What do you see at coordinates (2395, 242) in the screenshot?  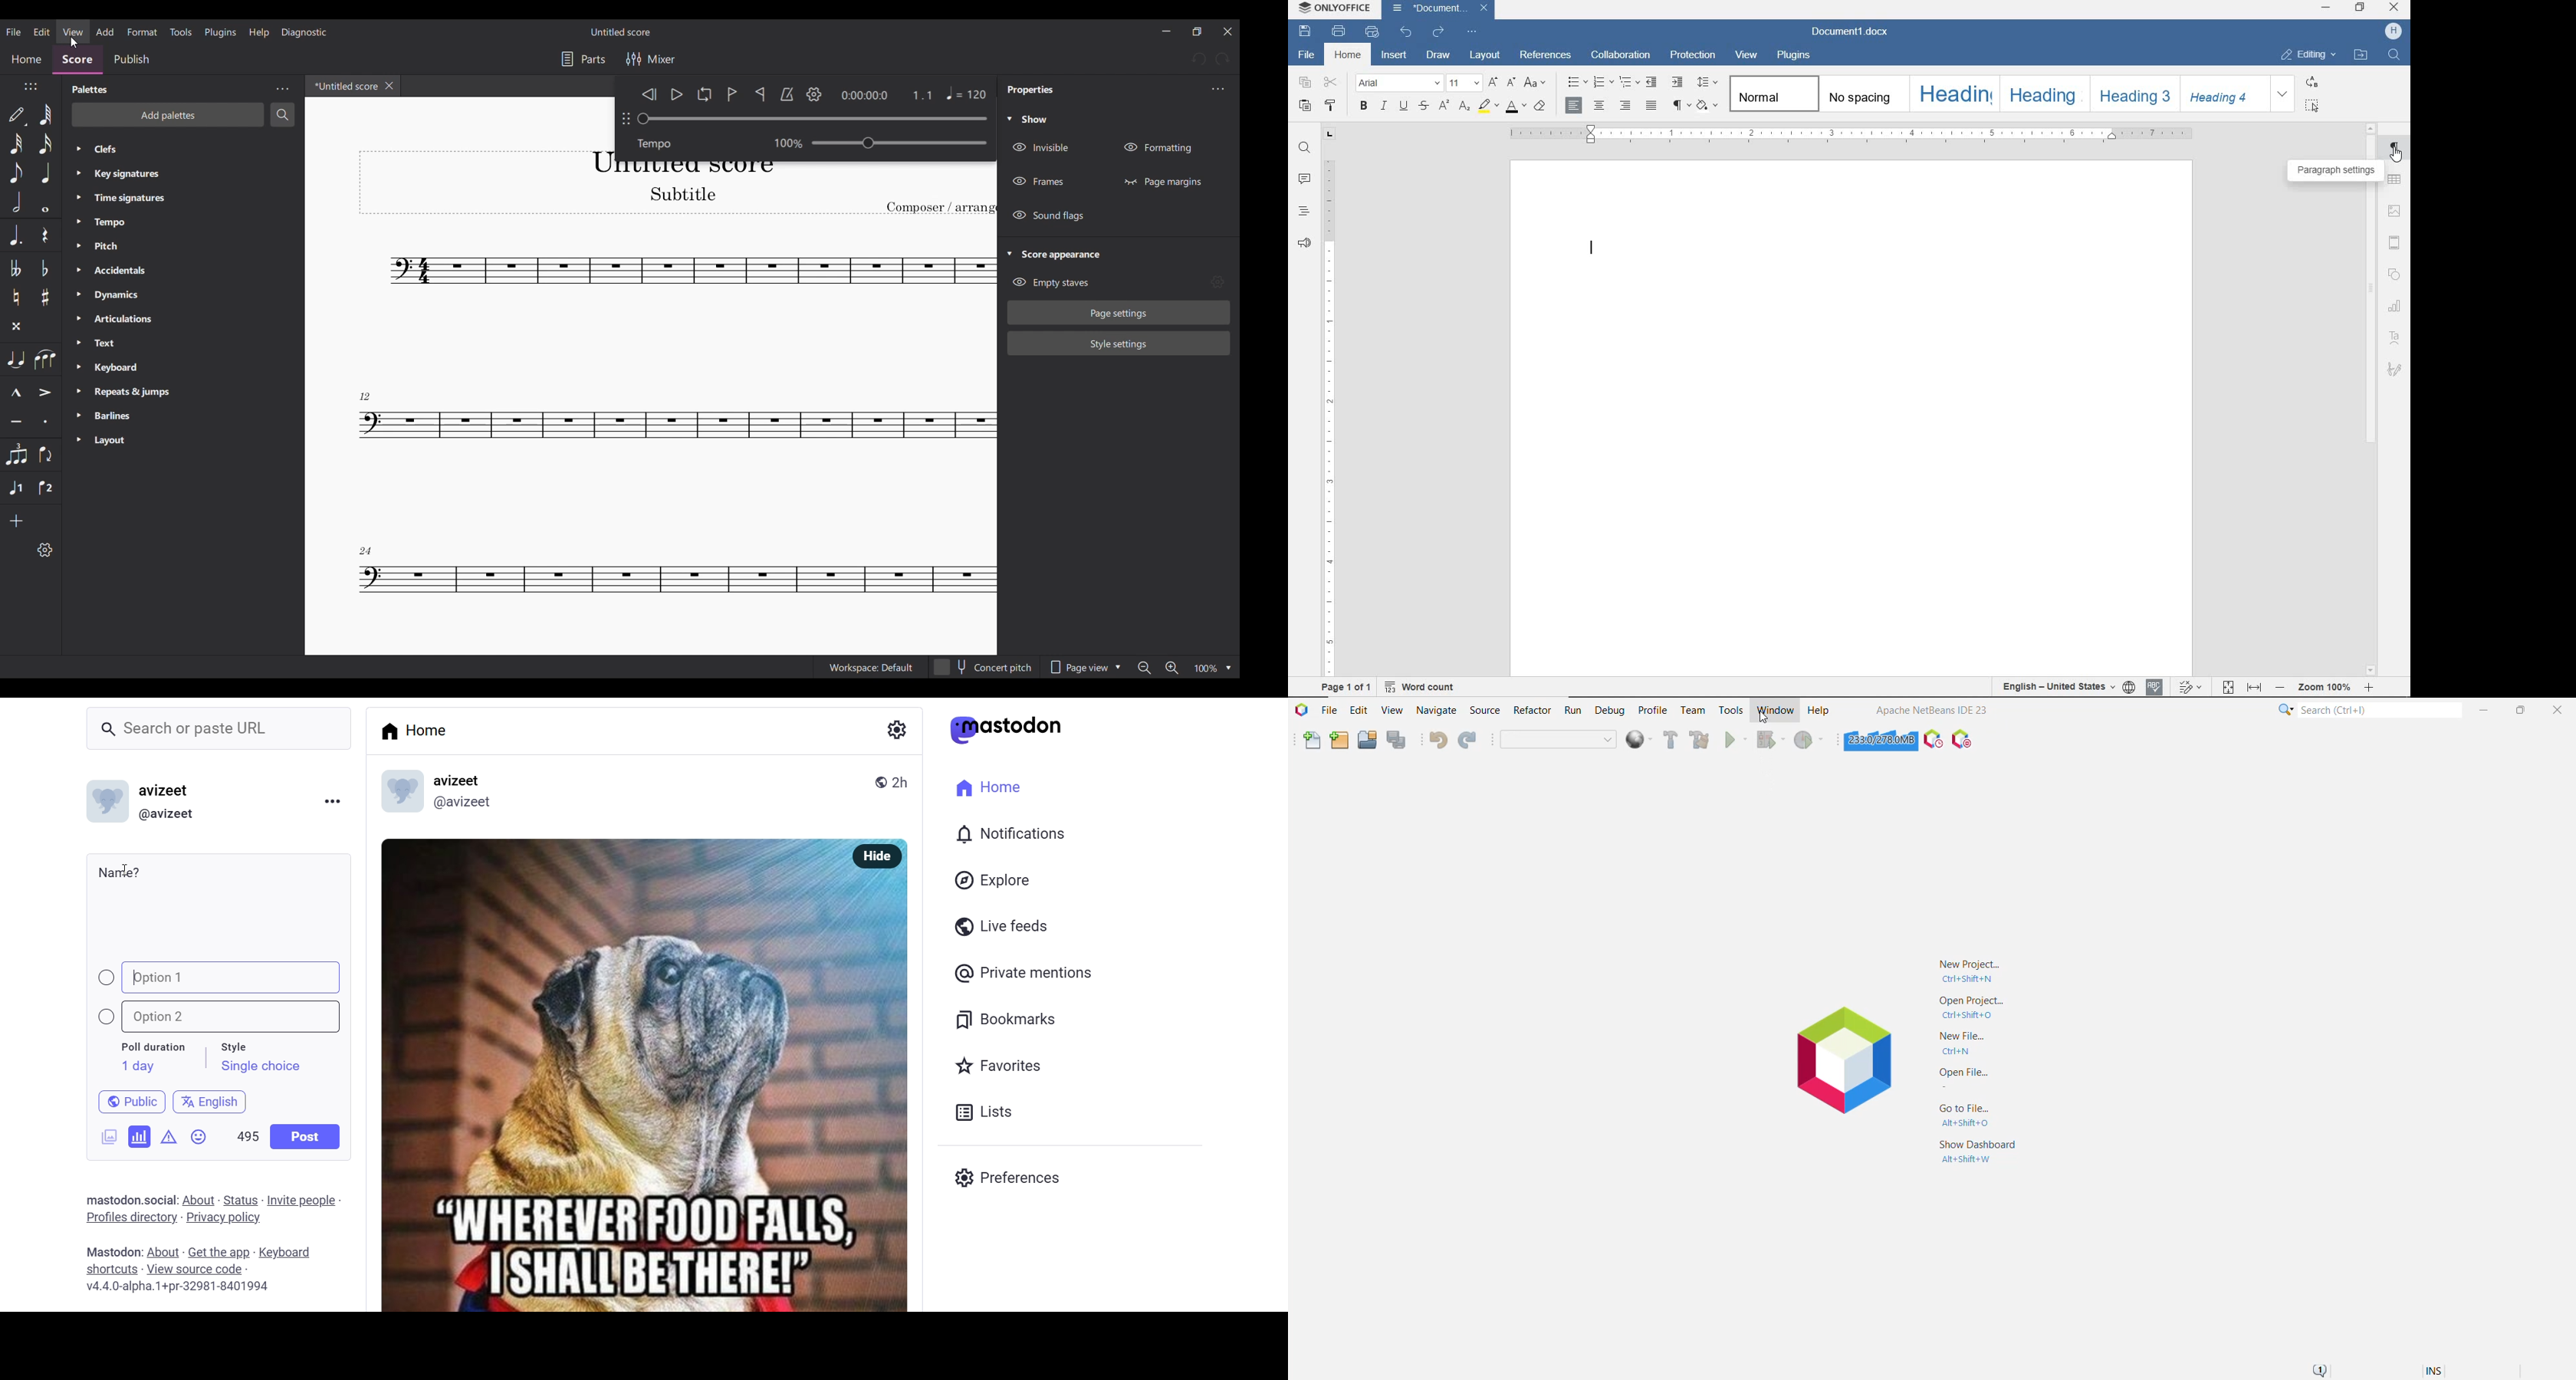 I see `header & footer` at bounding box center [2395, 242].